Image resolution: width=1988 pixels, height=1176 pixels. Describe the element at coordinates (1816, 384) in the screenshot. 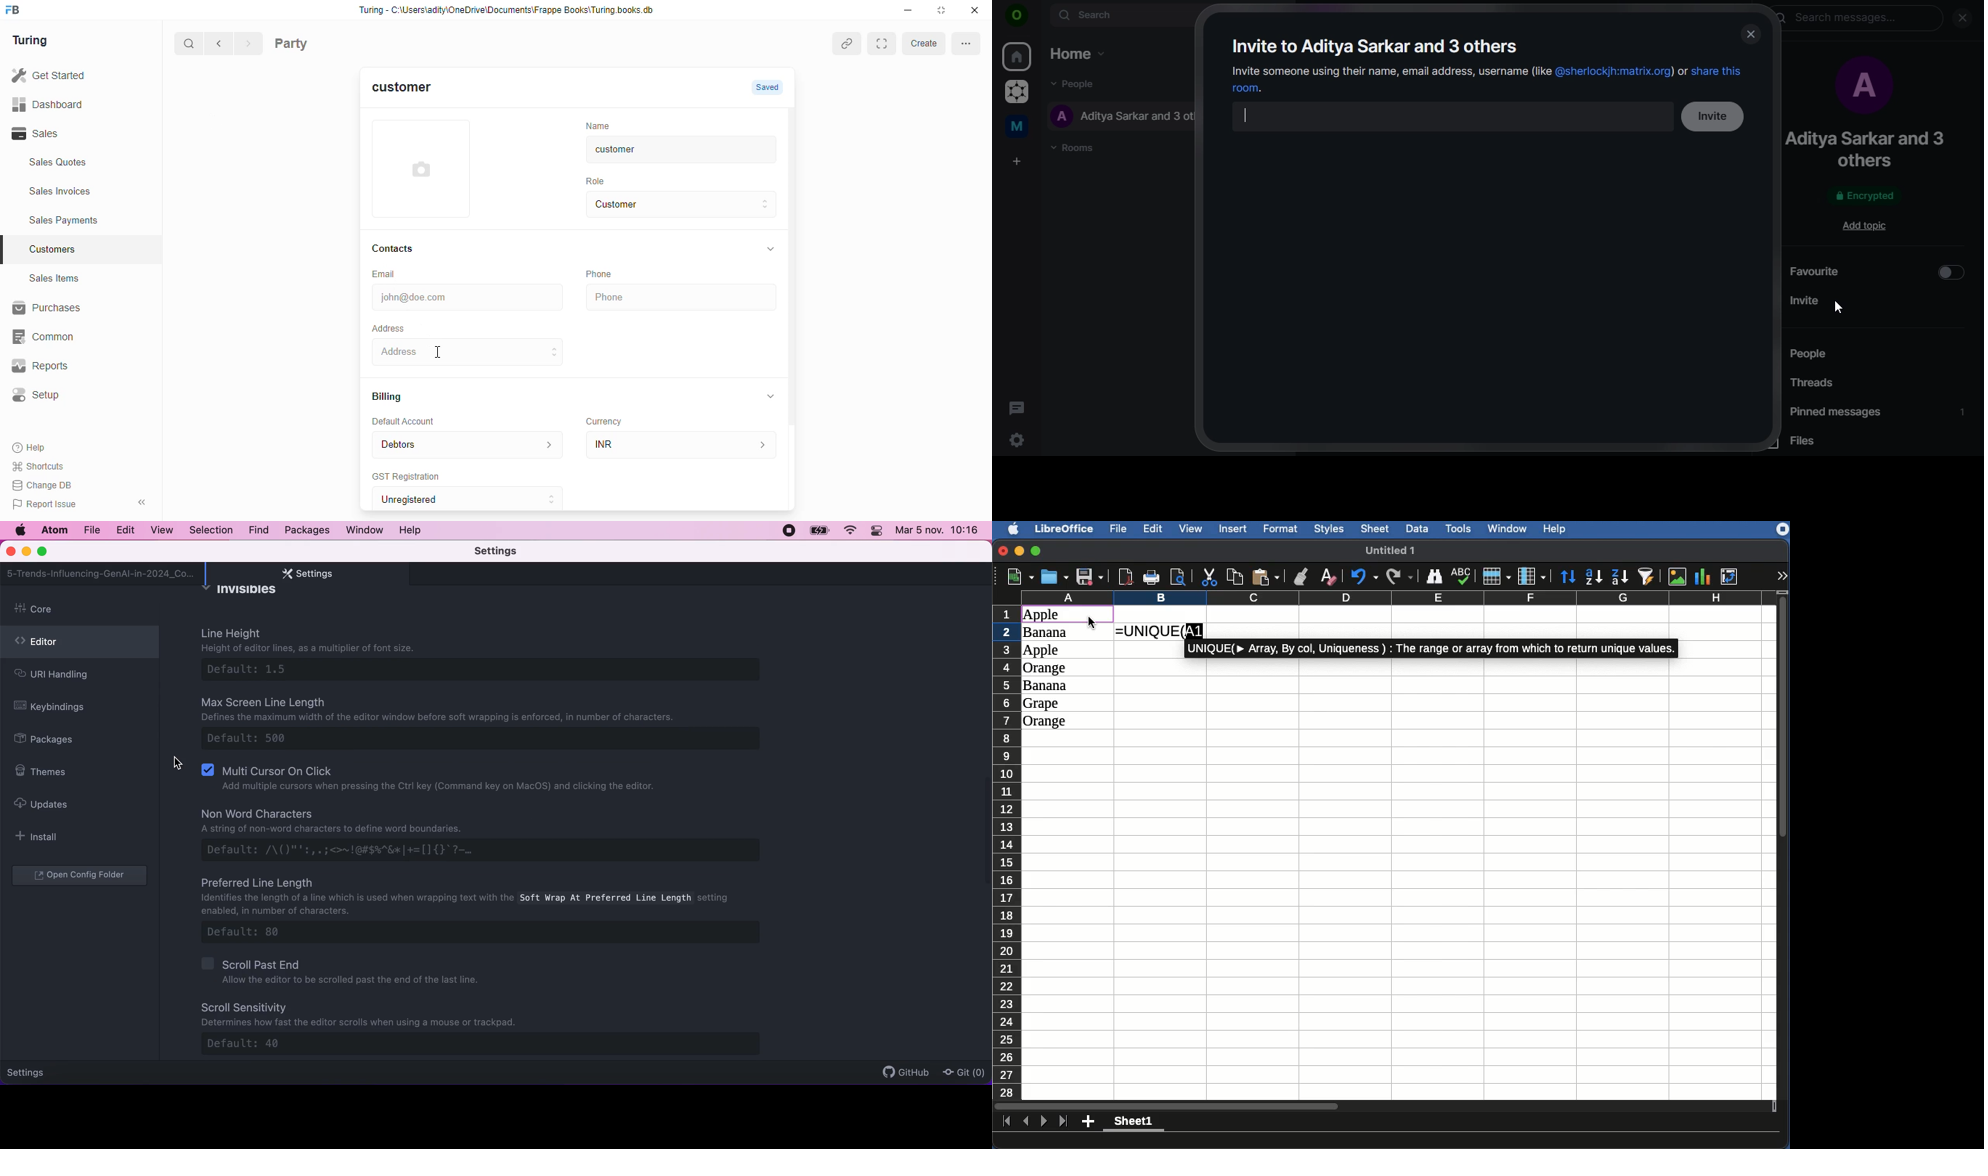

I see `threads` at that location.